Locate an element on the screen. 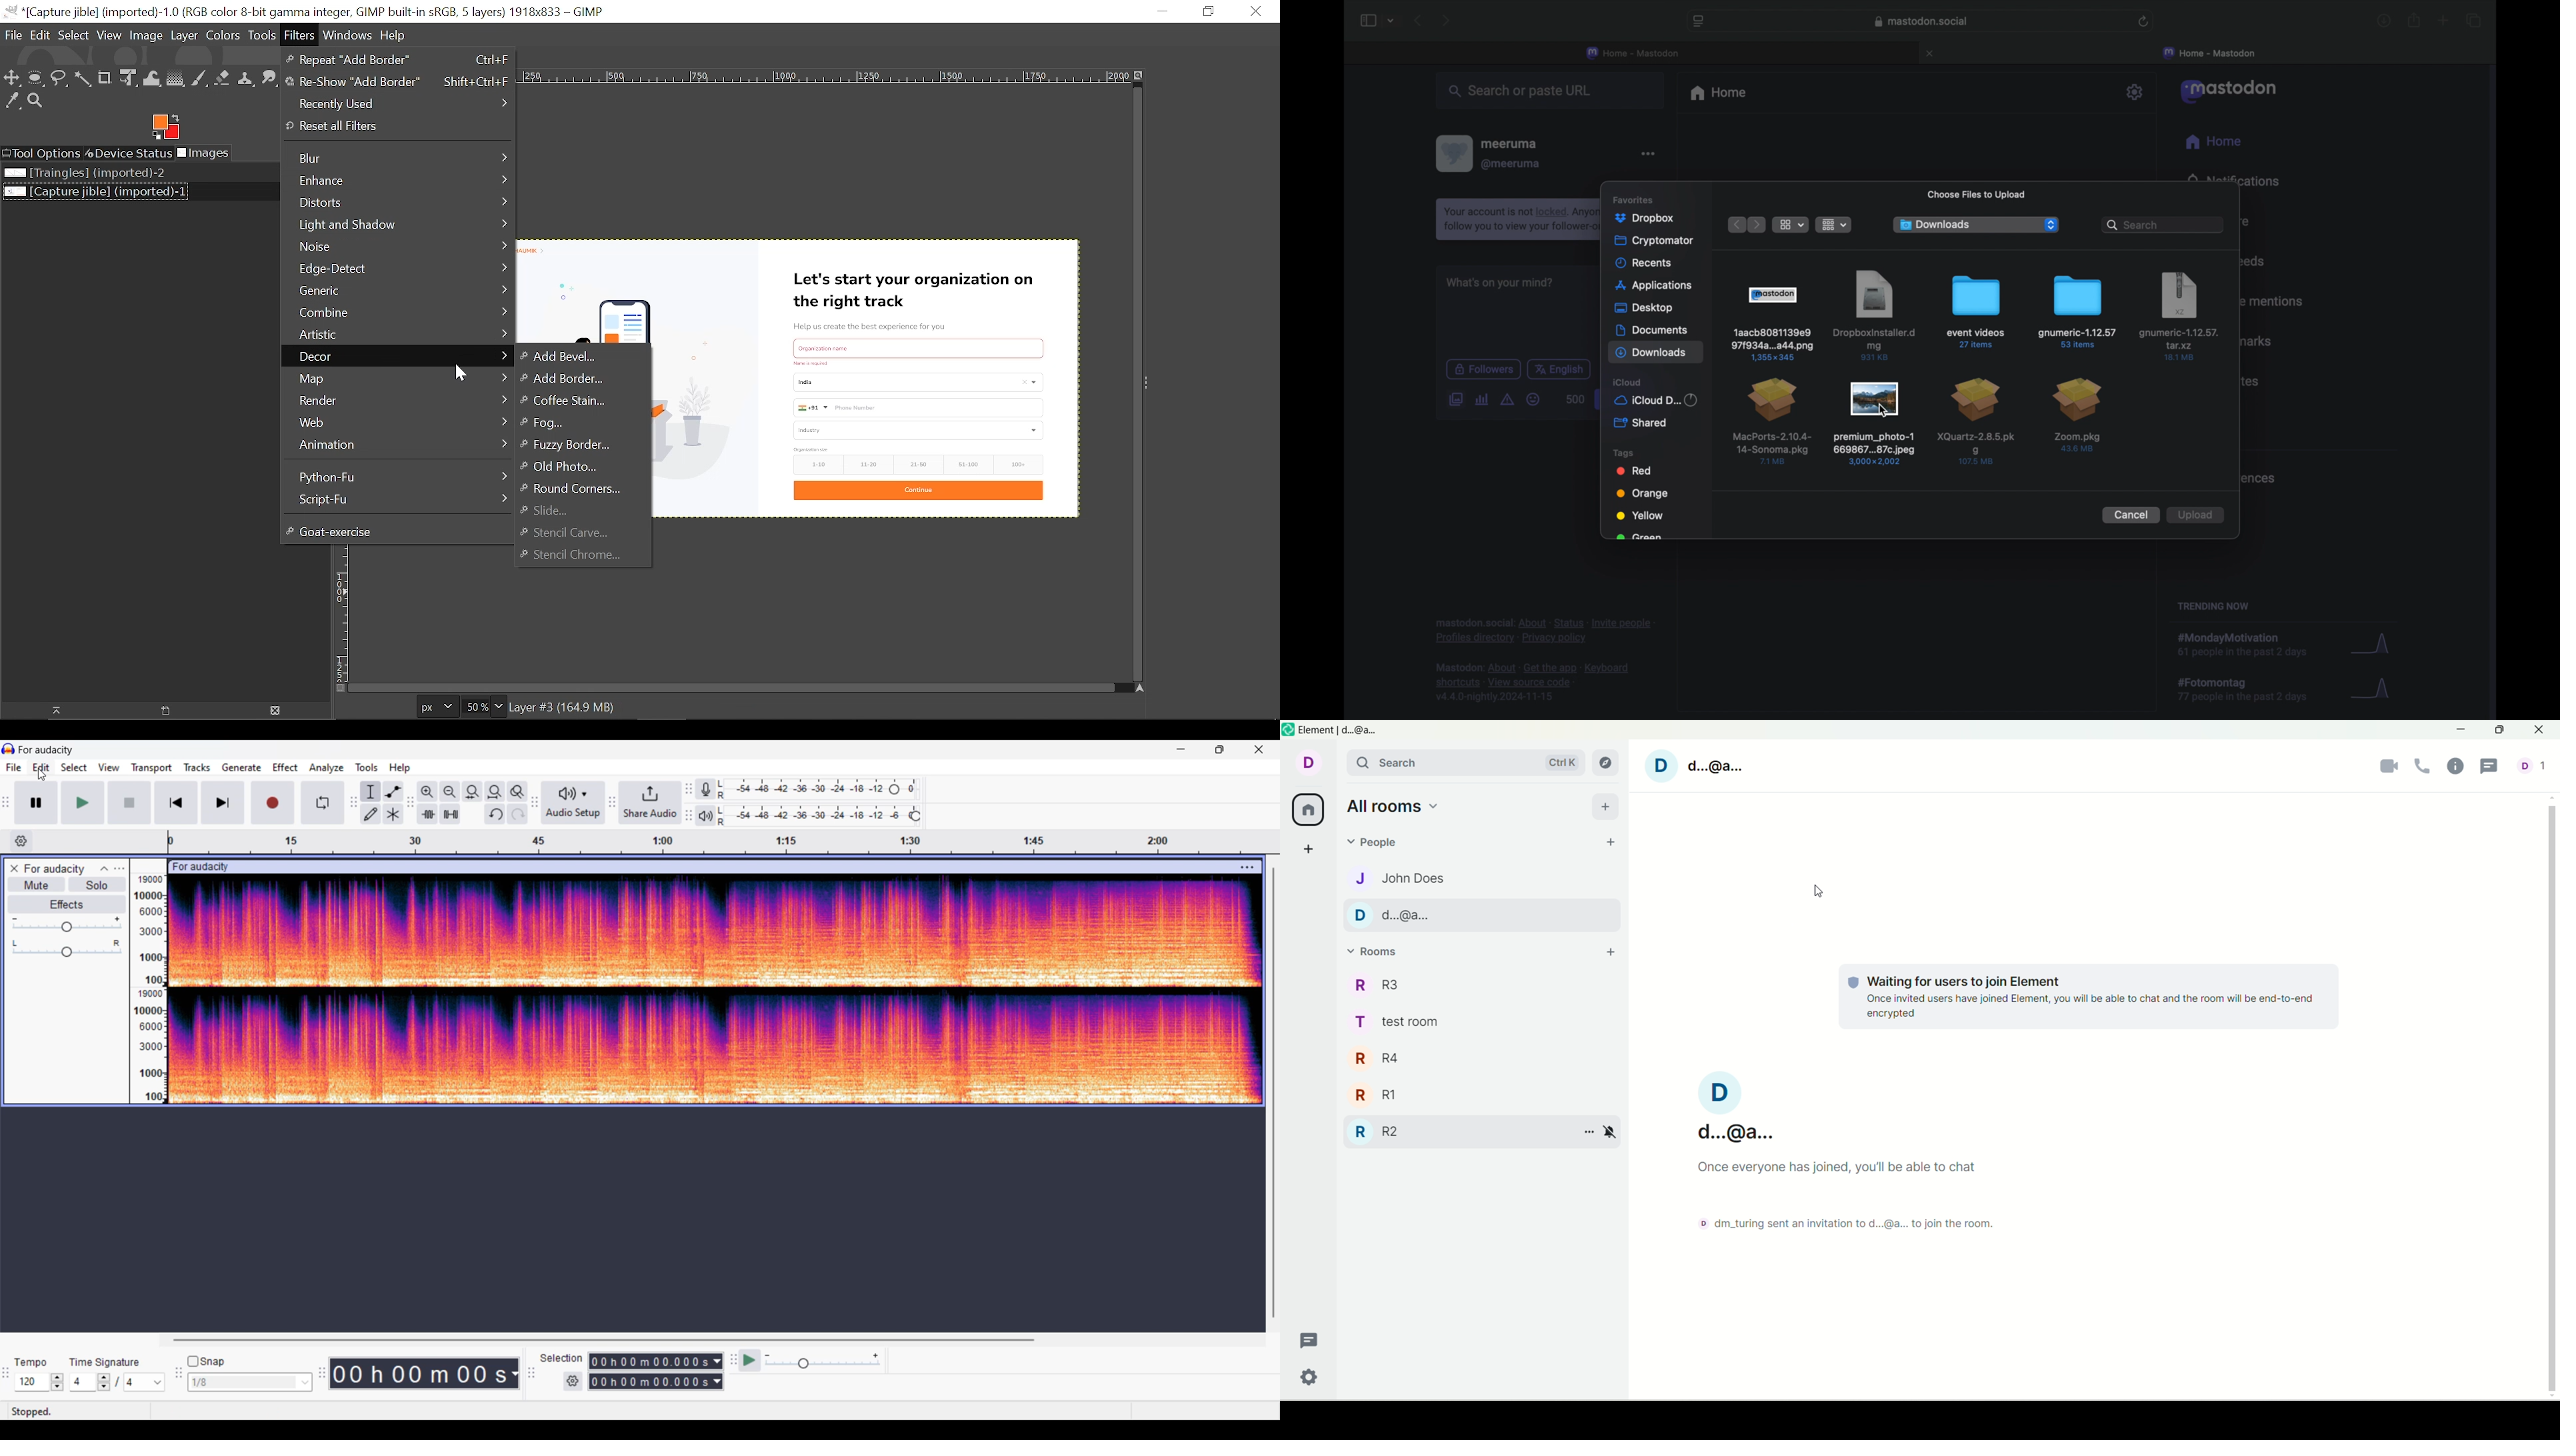 The height and width of the screenshot is (1456, 2576). Time signature settings is located at coordinates (117, 1382).